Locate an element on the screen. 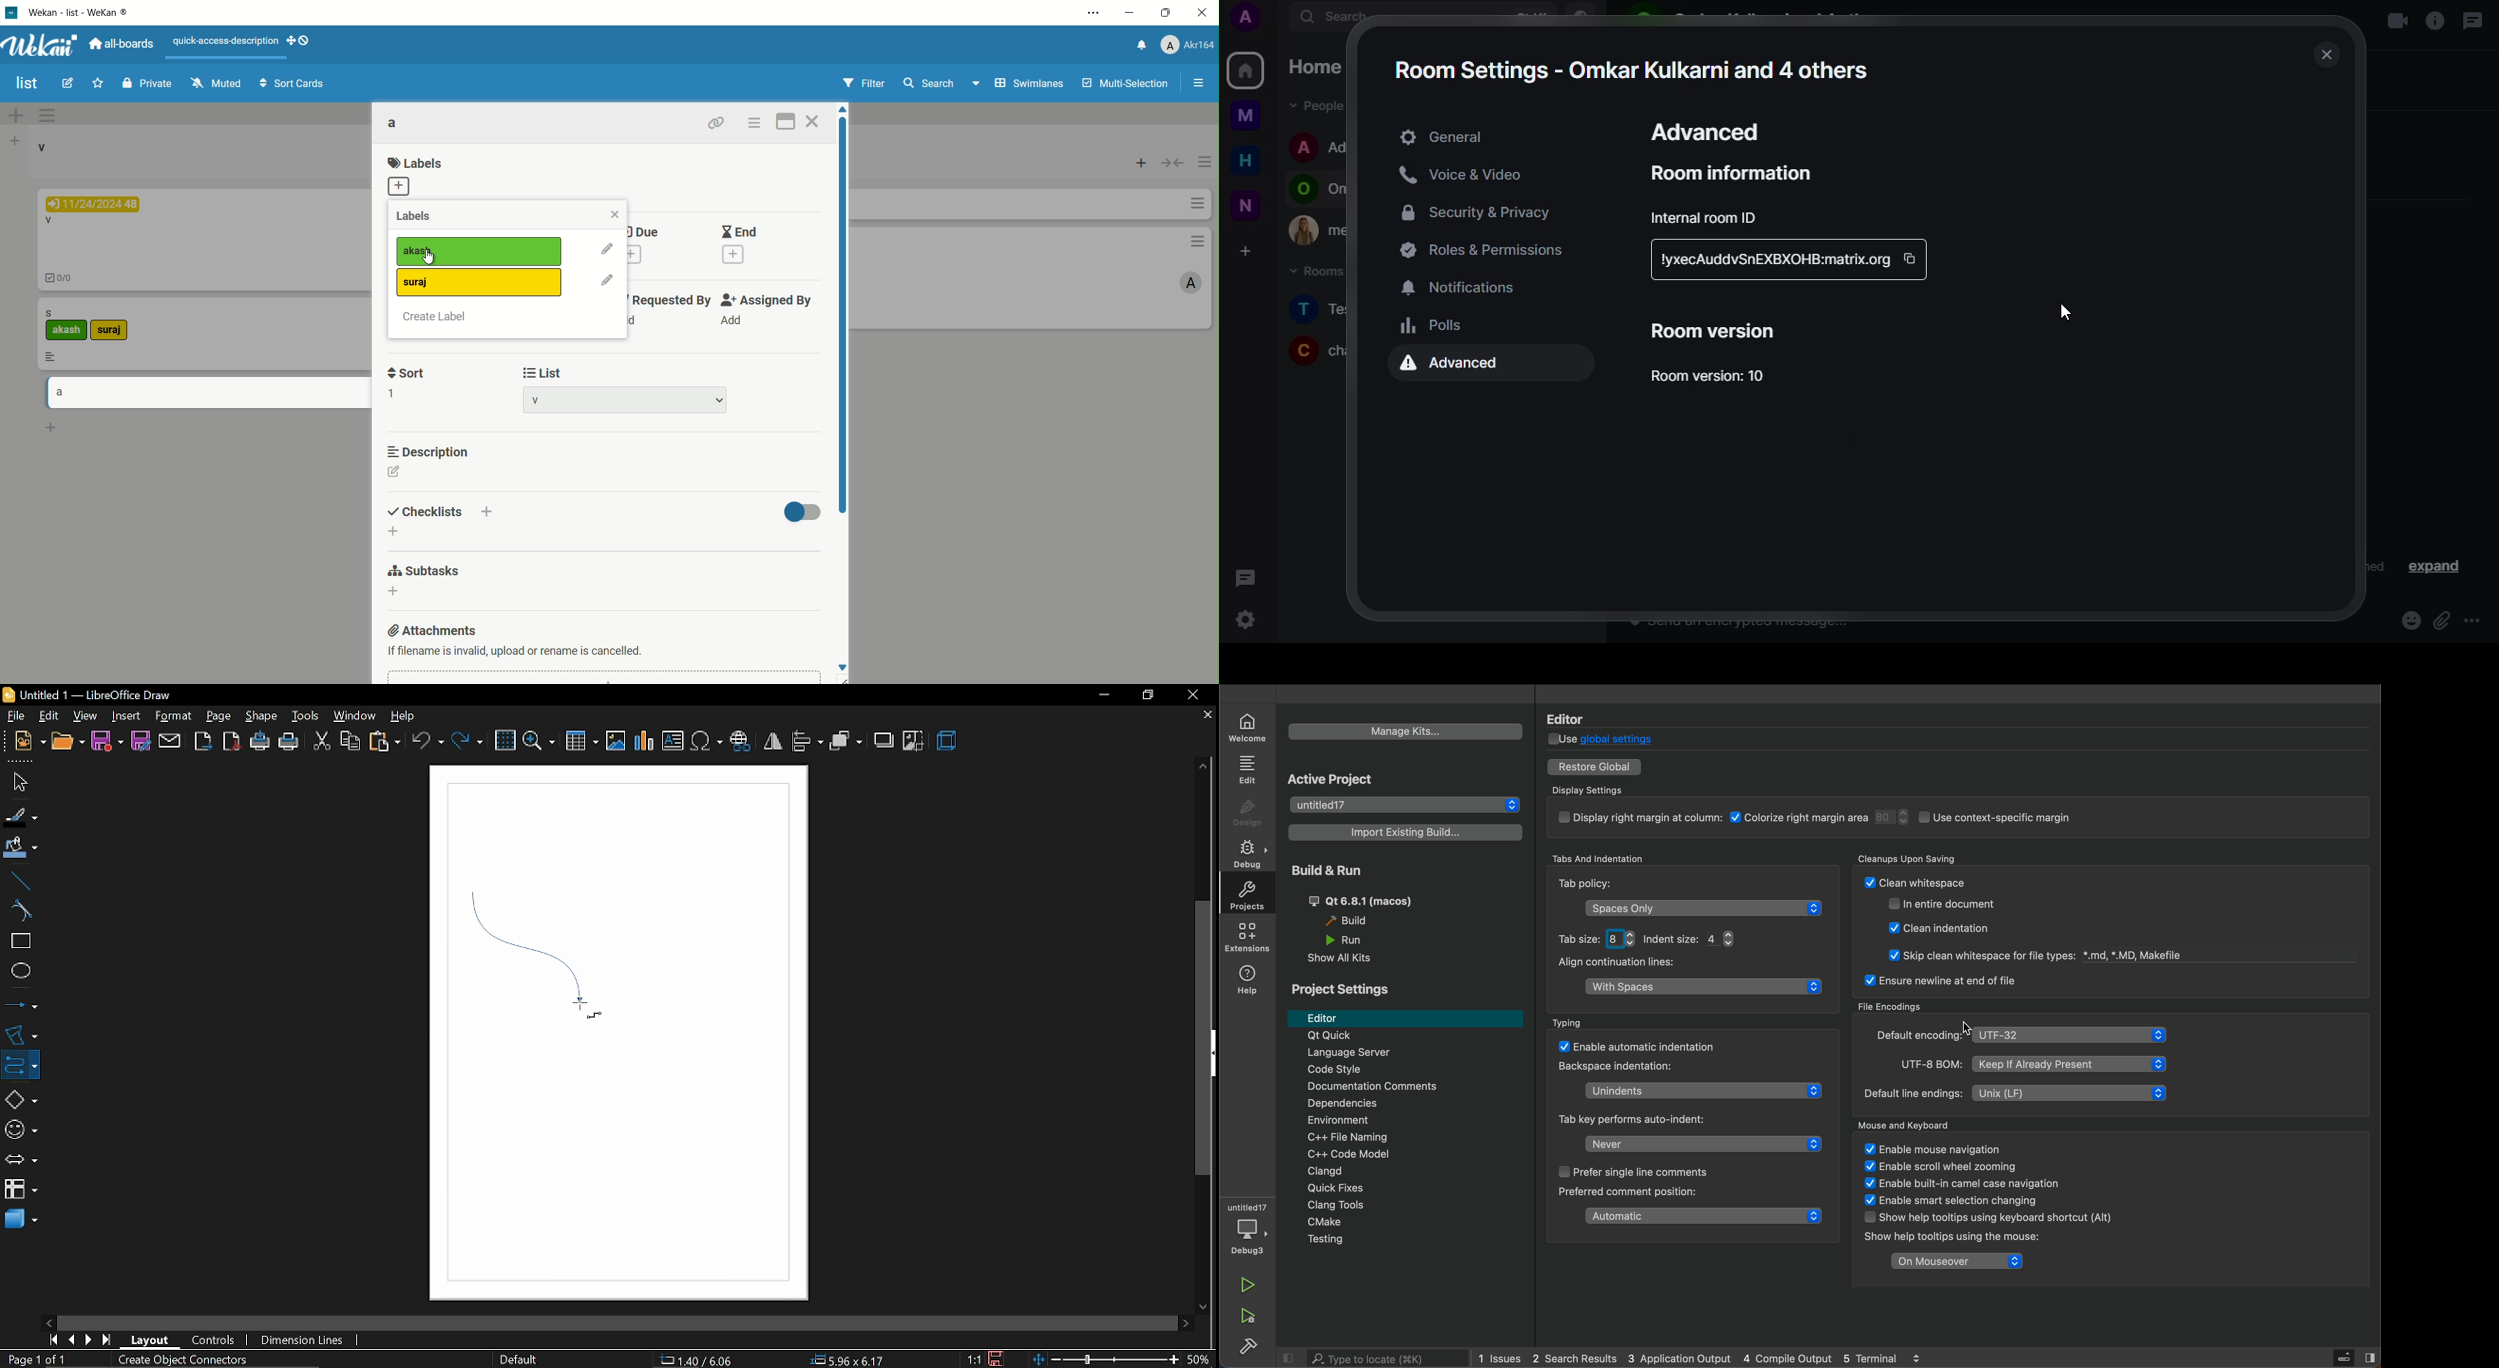 The width and height of the screenshot is (2520, 1372). rectangle is located at coordinates (17, 941).